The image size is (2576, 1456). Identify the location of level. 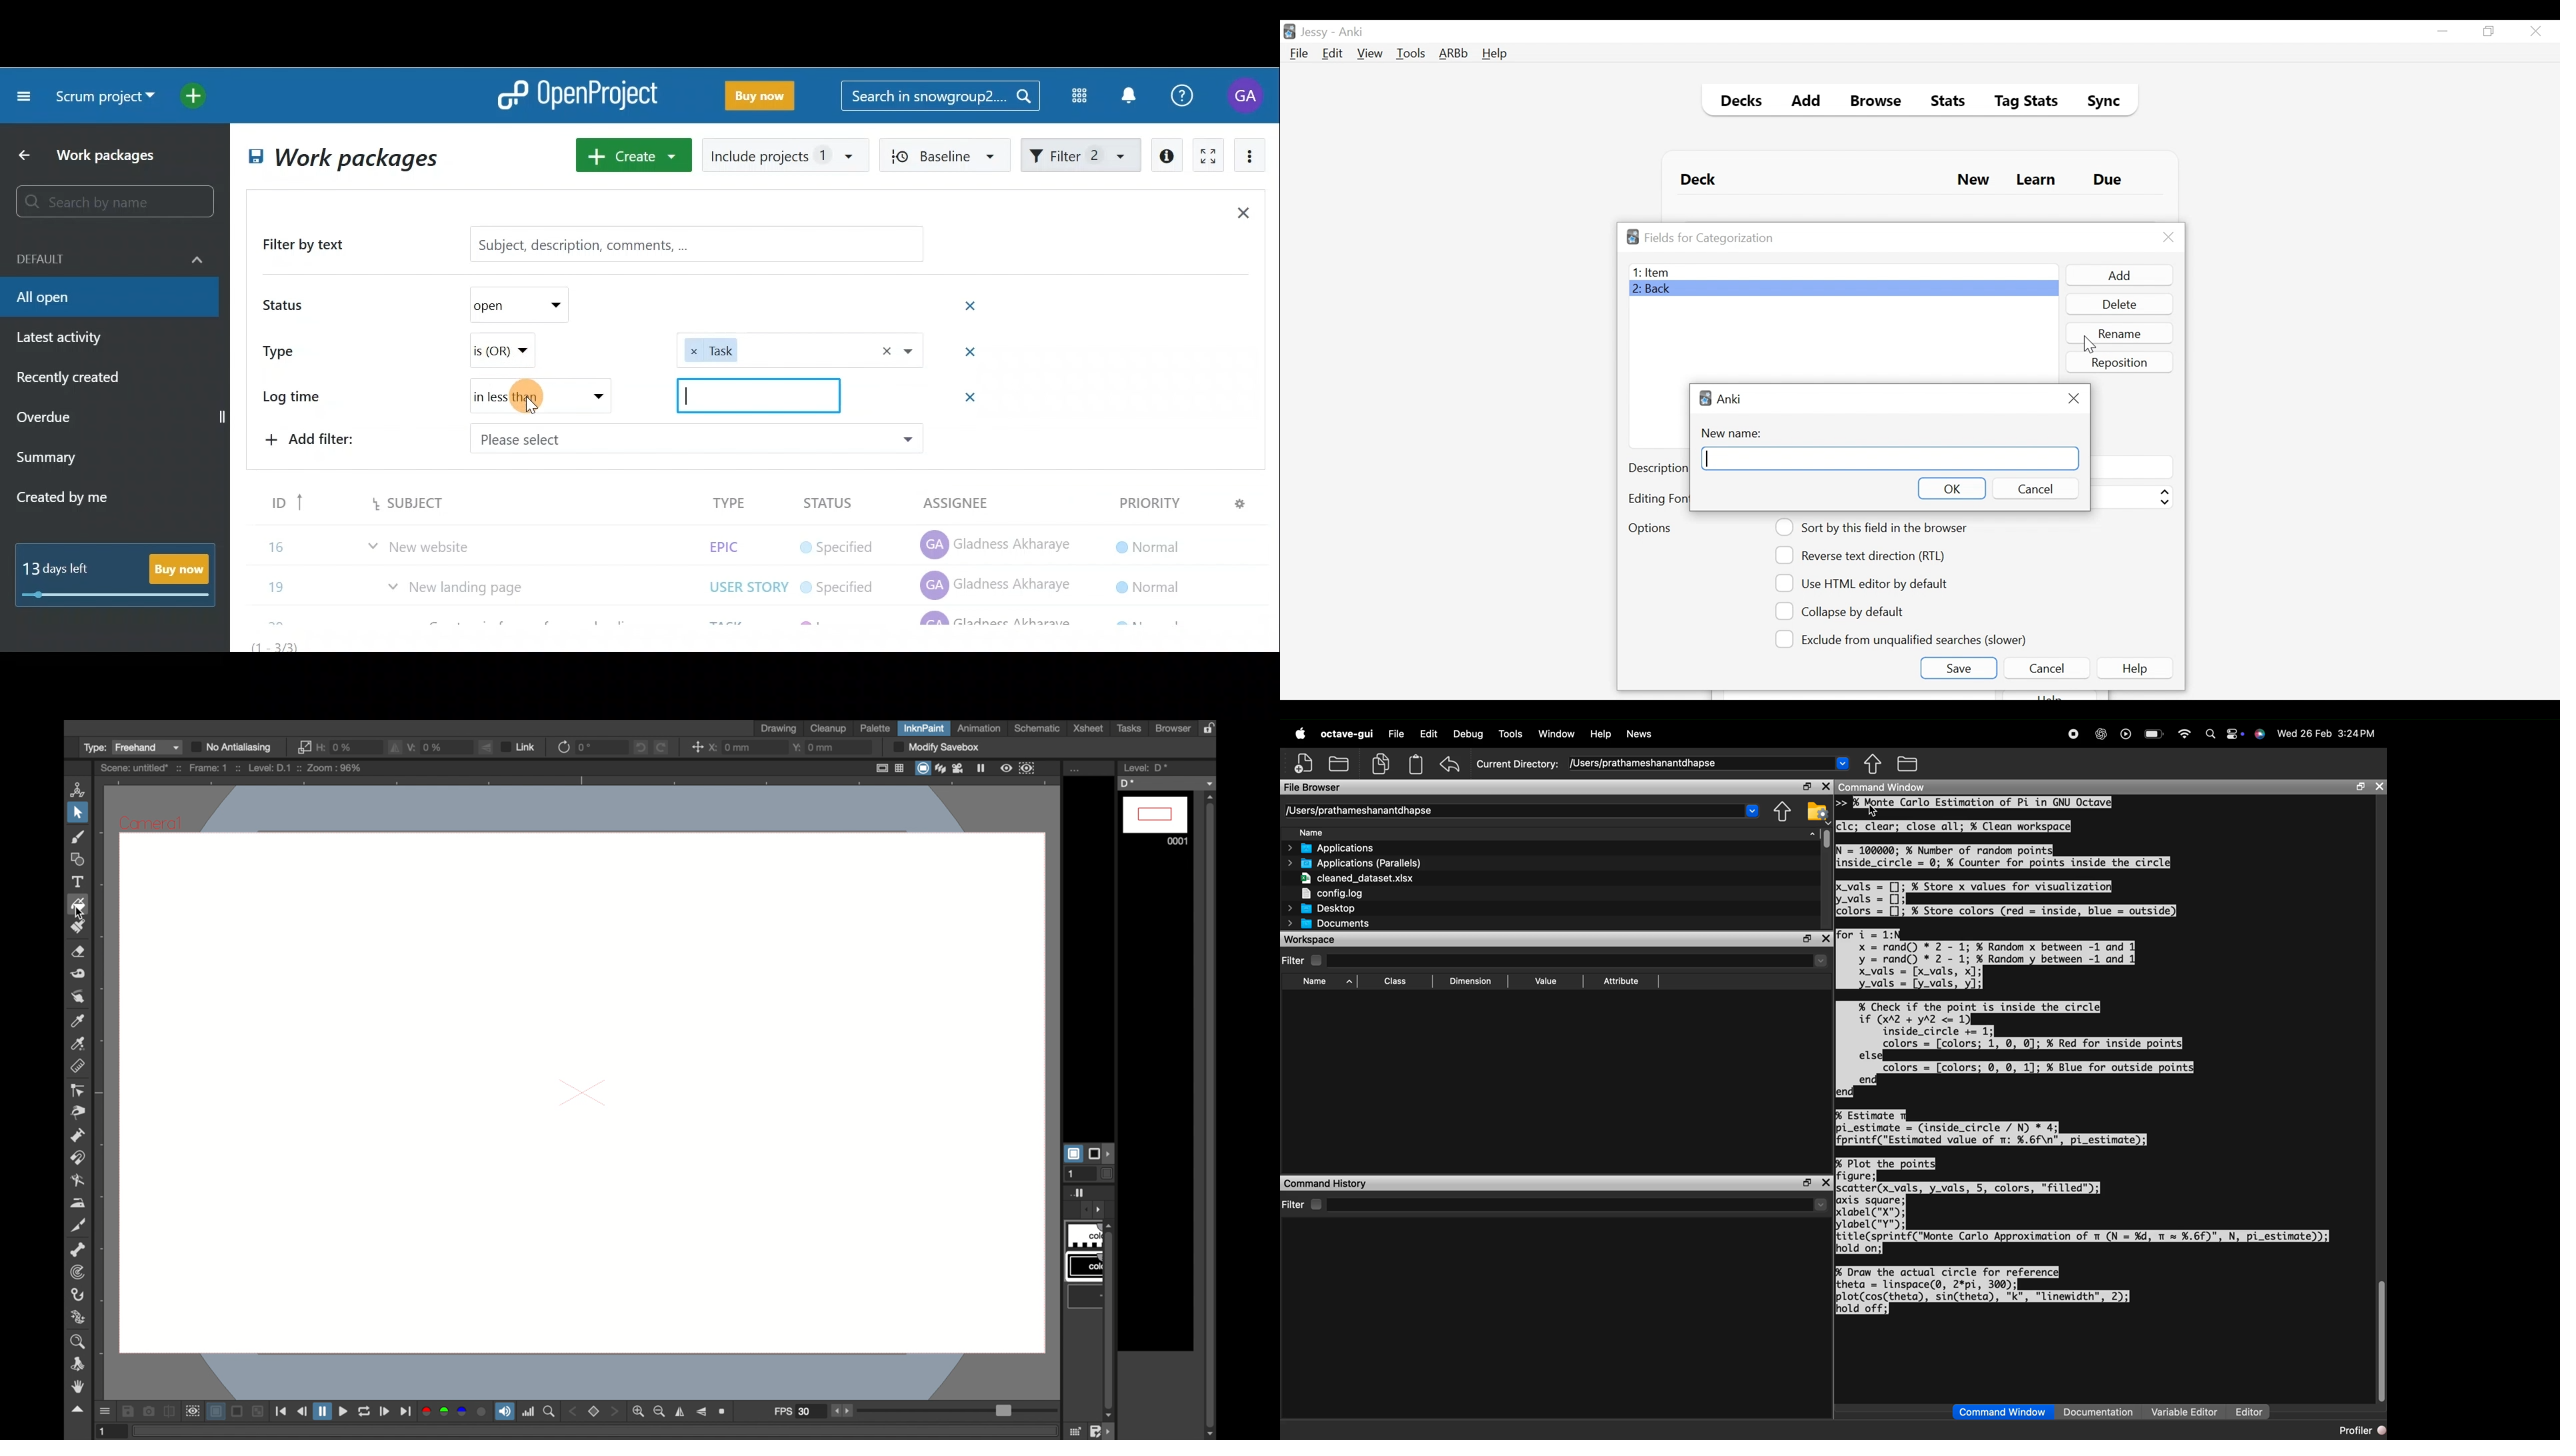
(1144, 767).